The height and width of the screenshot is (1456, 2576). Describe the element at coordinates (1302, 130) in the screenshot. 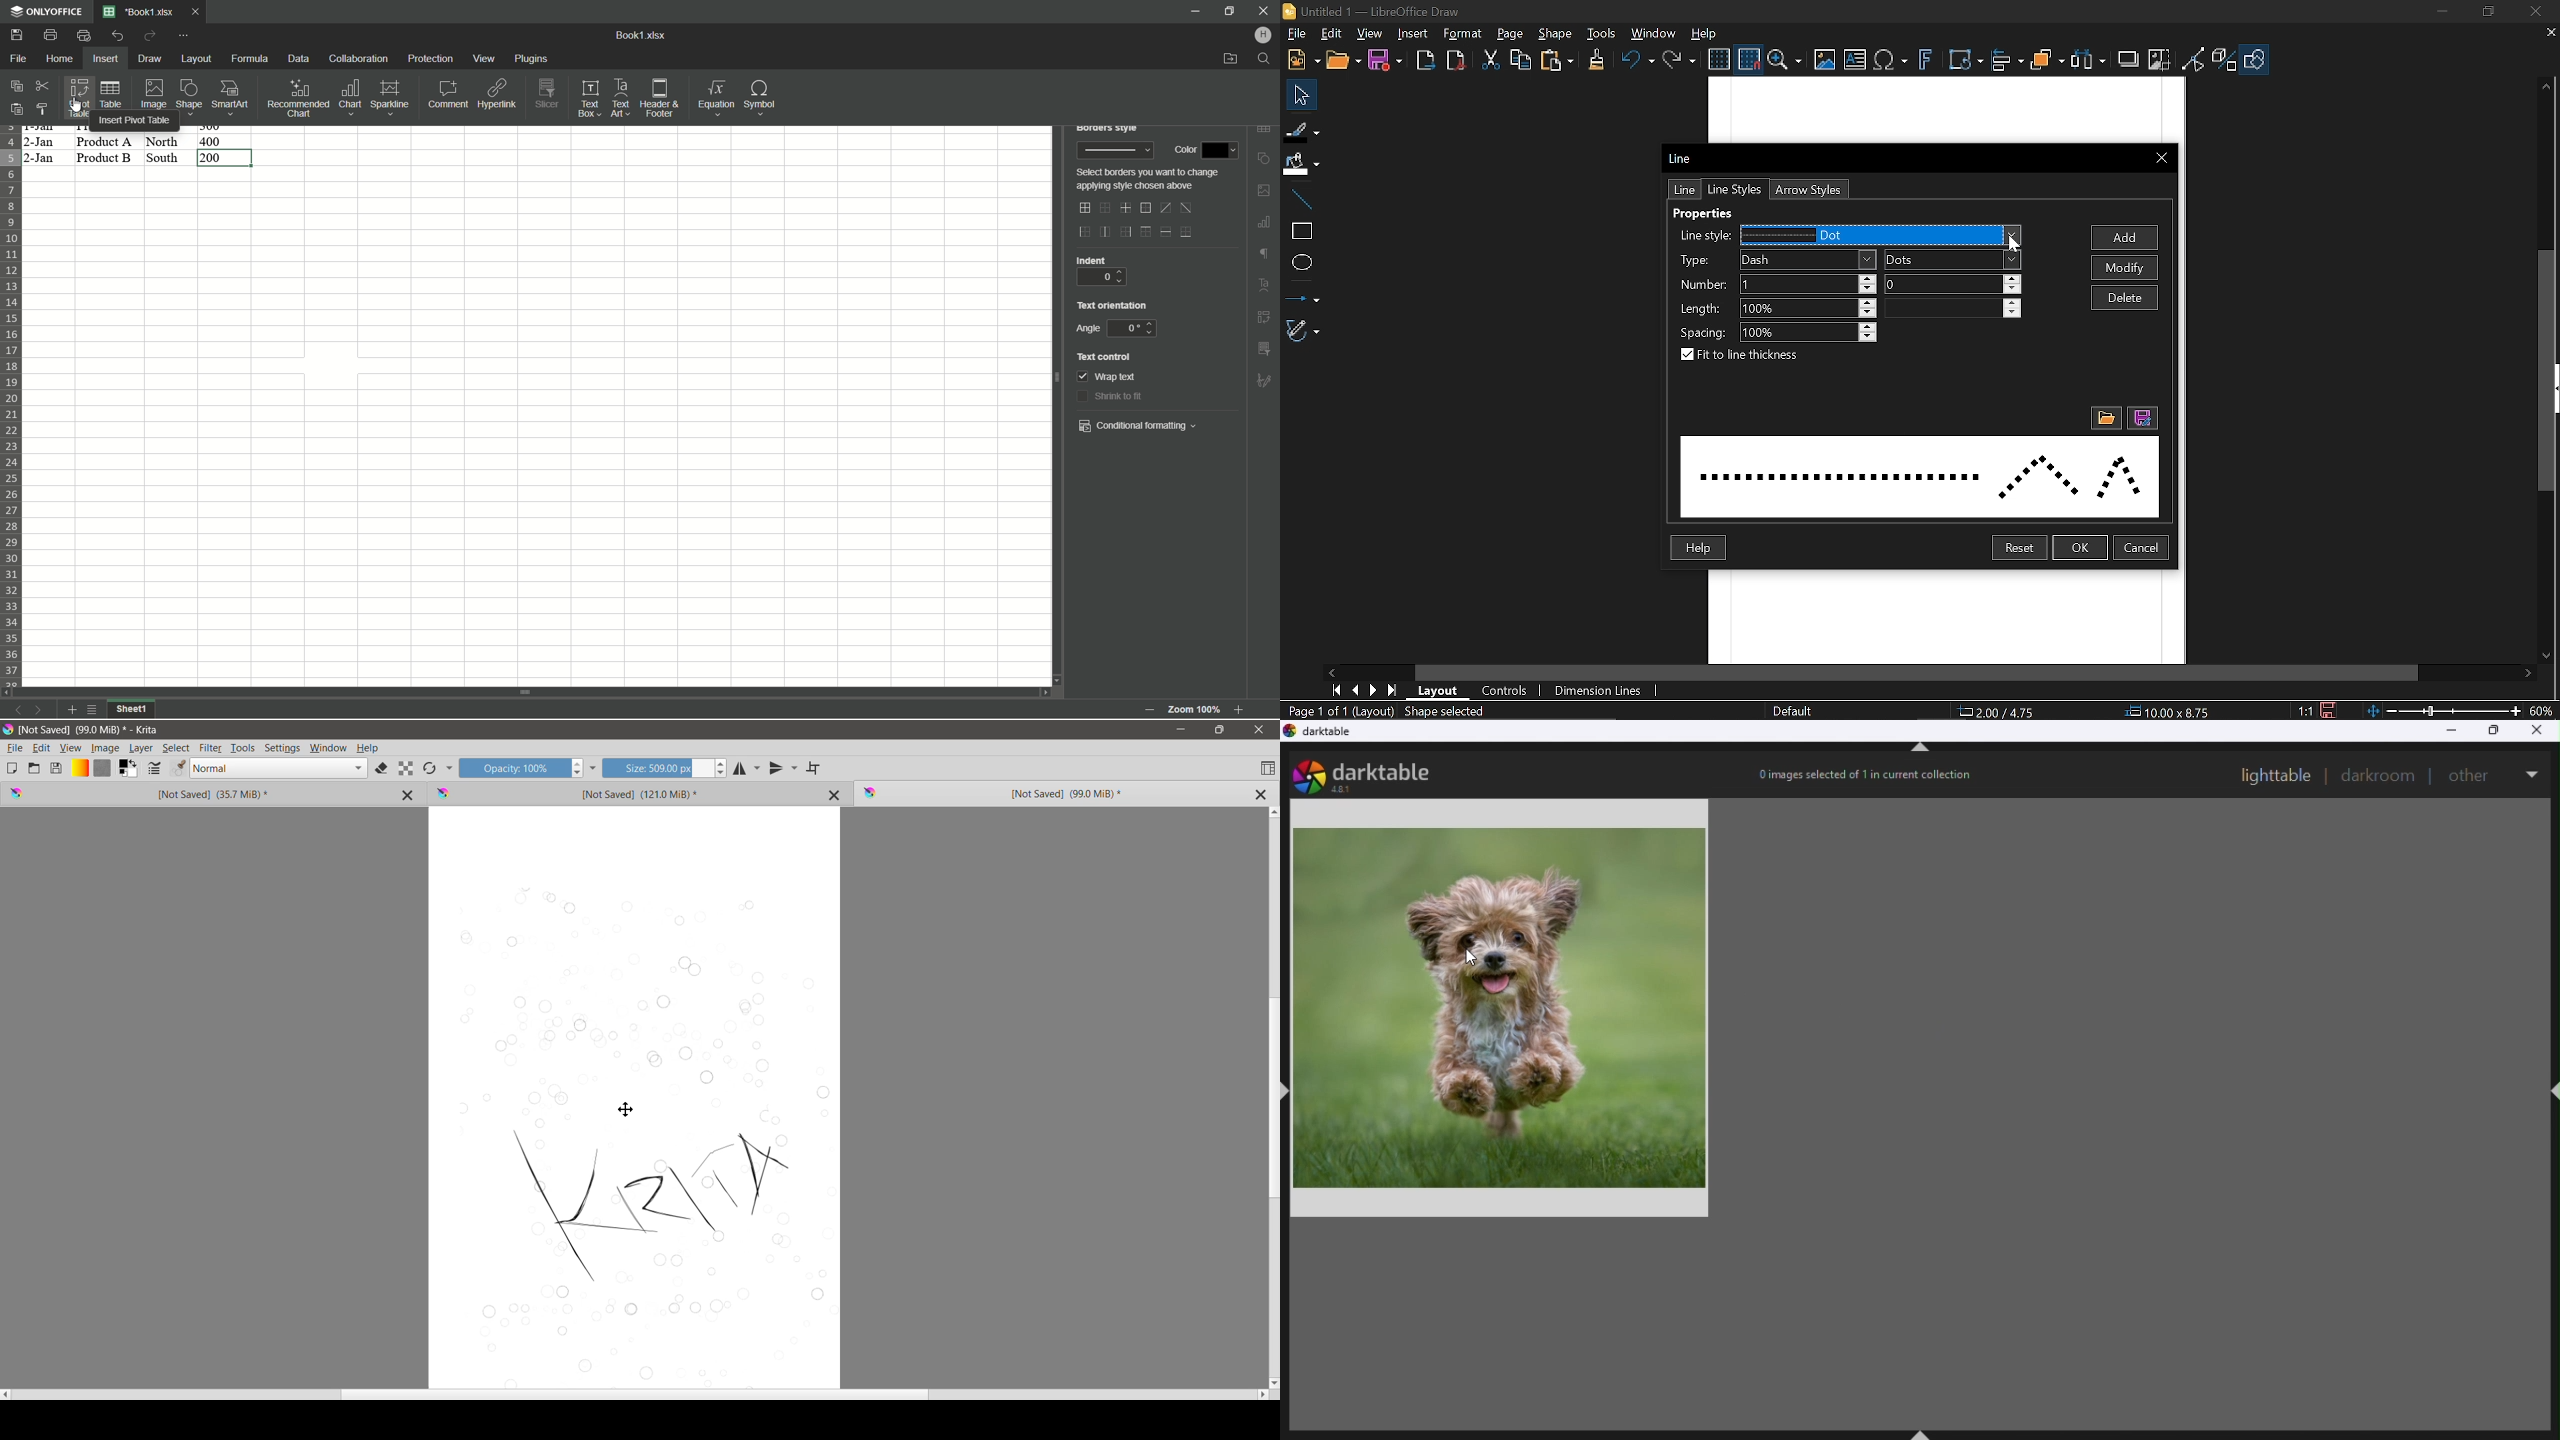

I see `Fill line` at that location.